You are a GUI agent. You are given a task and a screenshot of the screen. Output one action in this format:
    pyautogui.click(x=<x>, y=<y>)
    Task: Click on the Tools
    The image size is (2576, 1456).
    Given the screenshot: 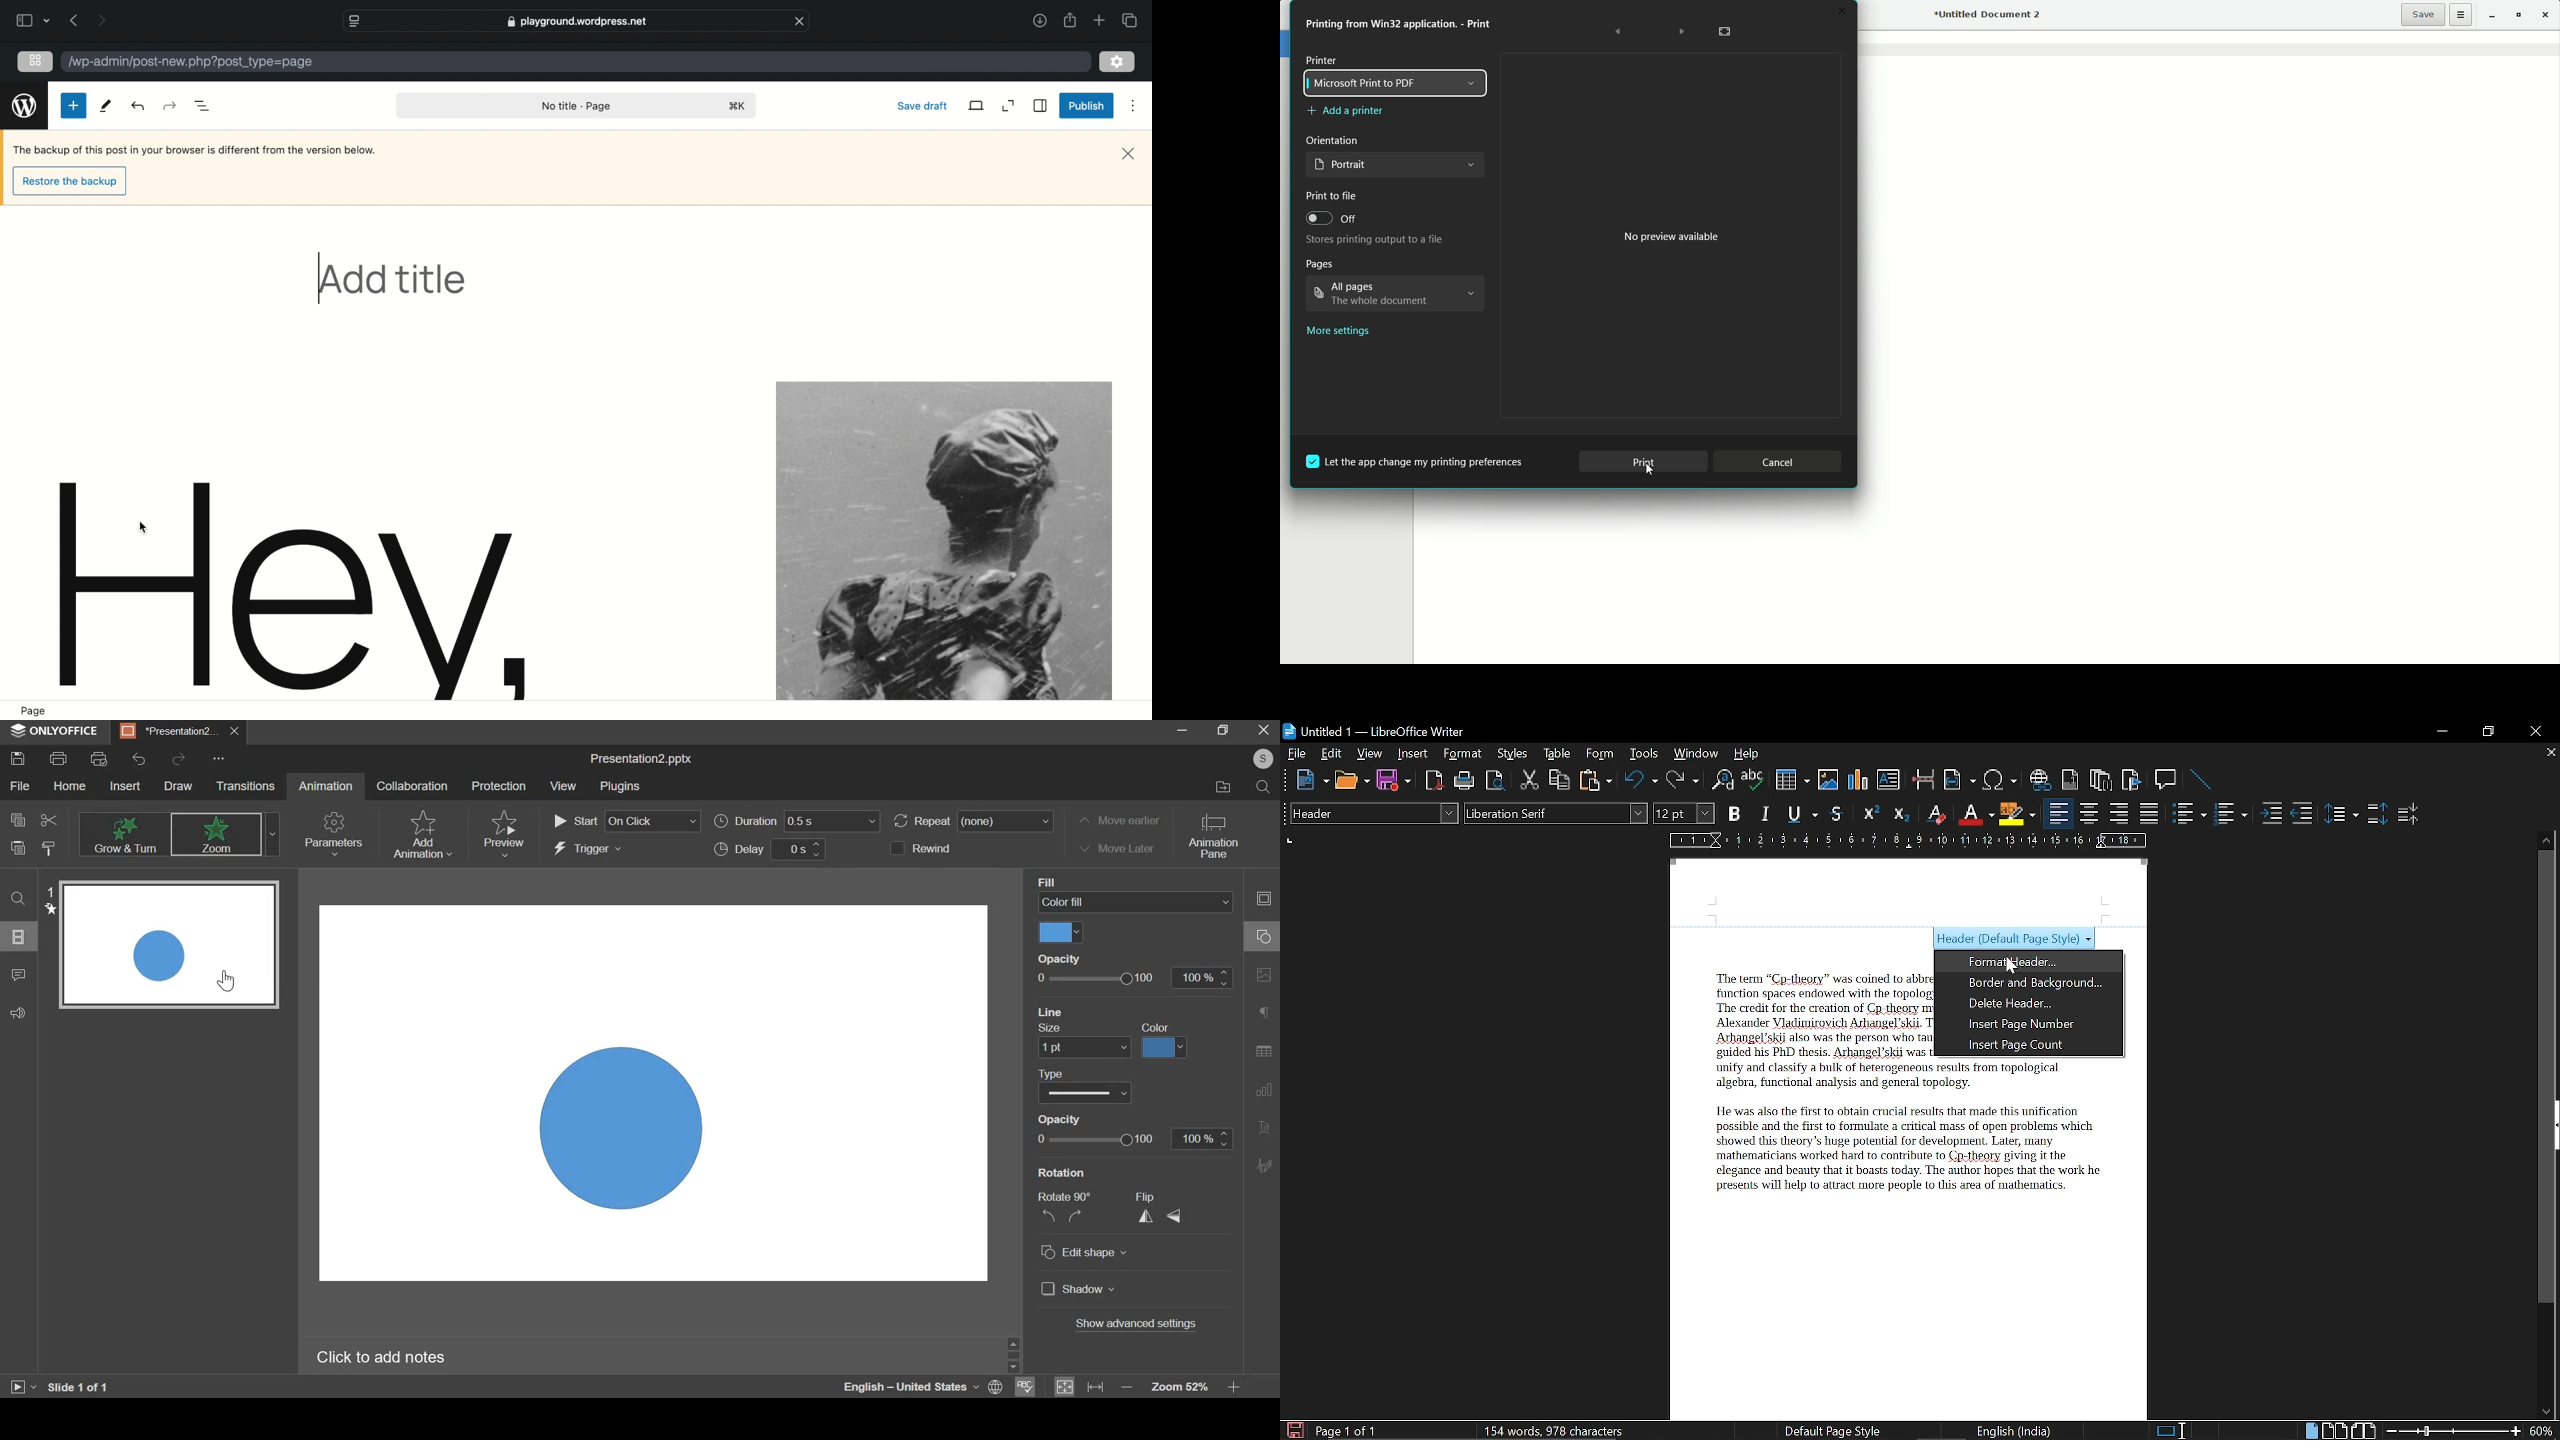 What is the action you would take?
    pyautogui.click(x=1644, y=754)
    